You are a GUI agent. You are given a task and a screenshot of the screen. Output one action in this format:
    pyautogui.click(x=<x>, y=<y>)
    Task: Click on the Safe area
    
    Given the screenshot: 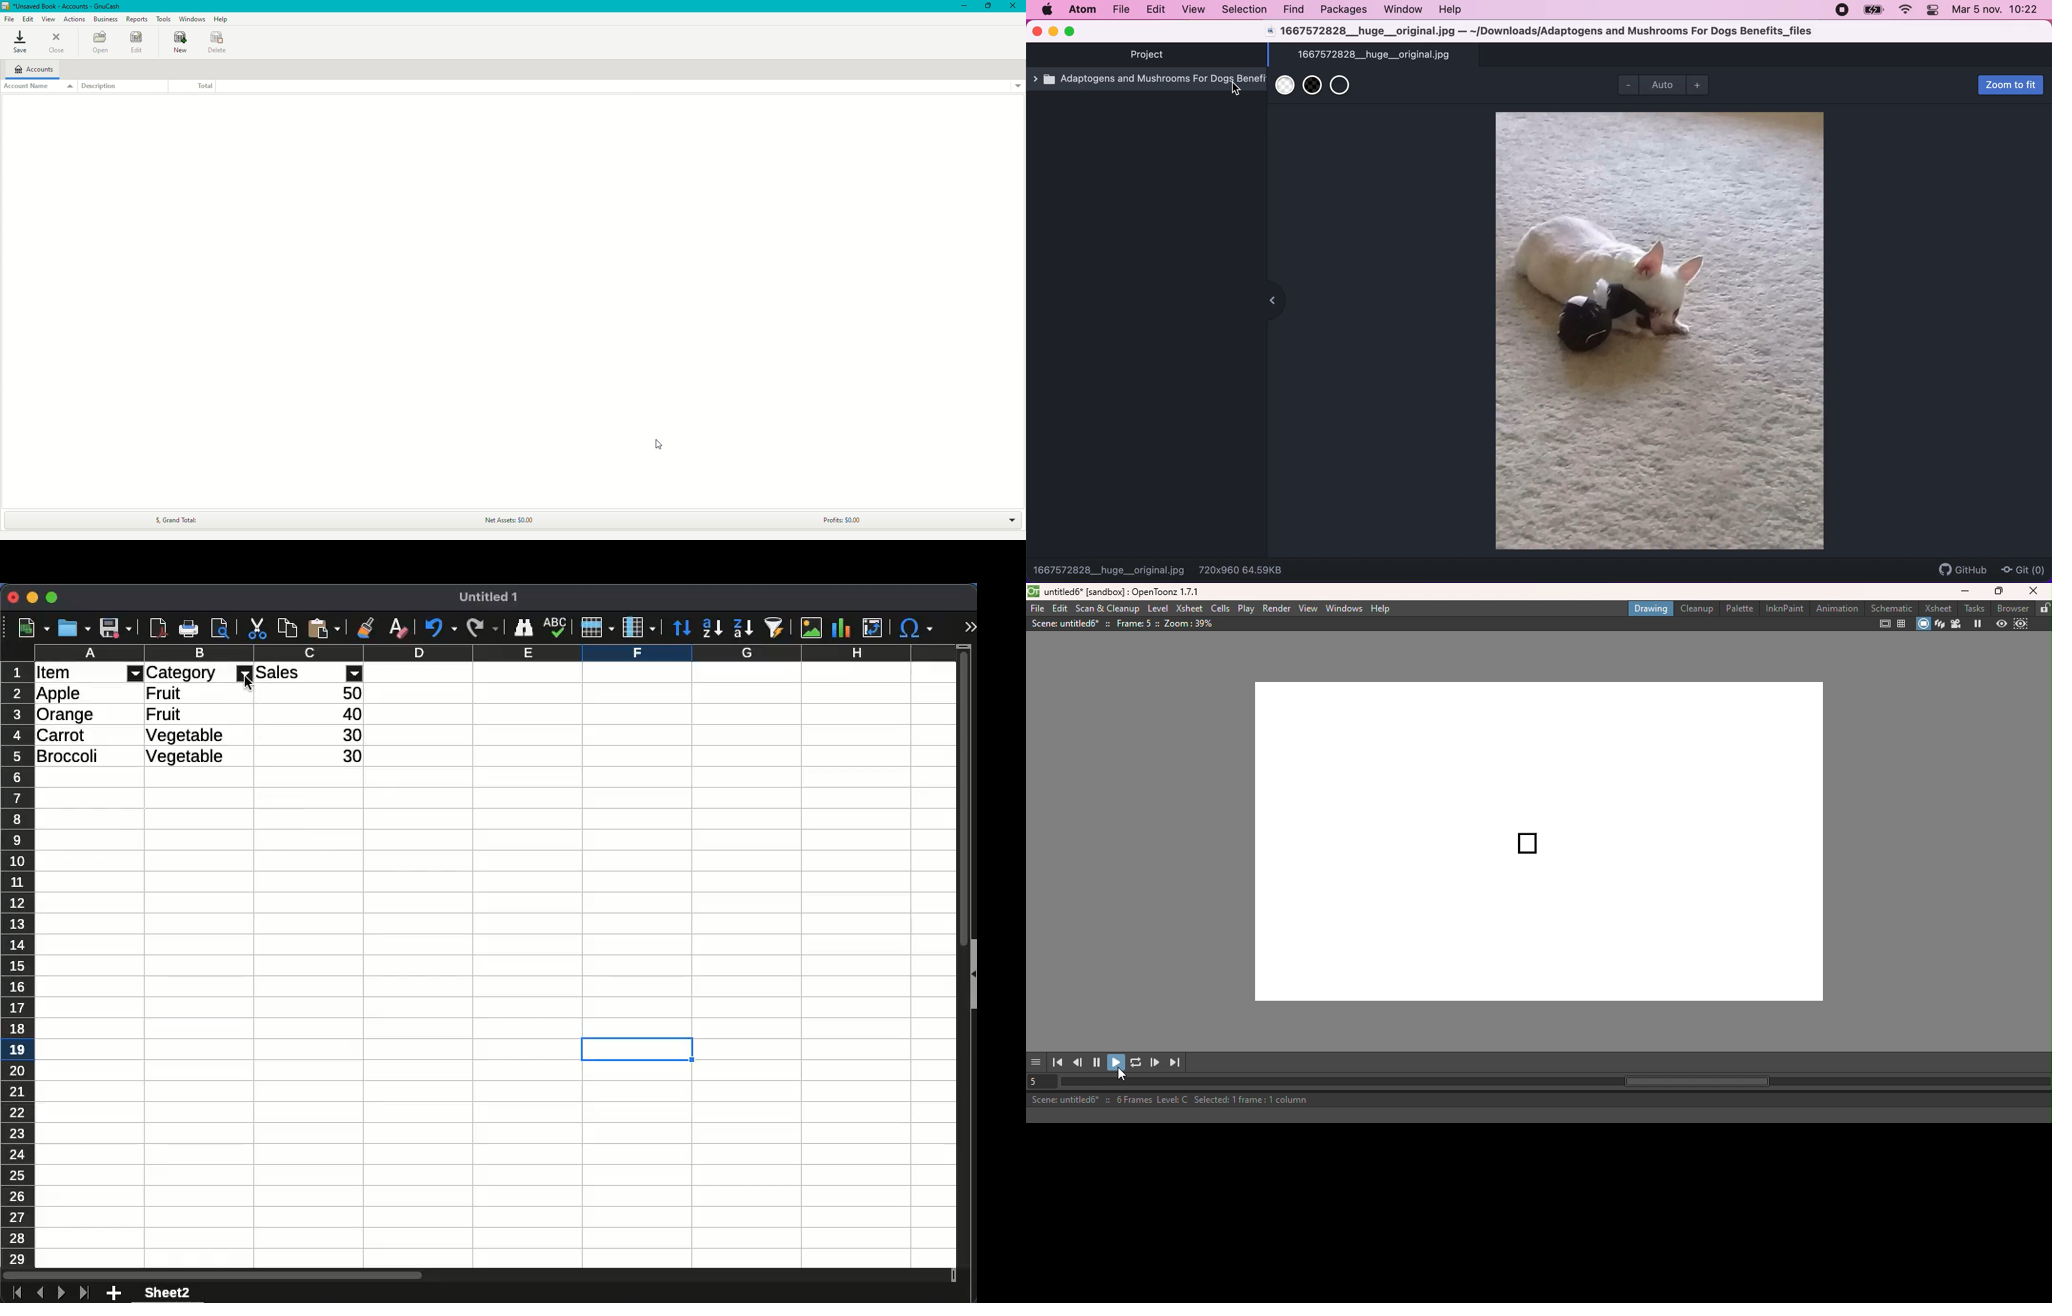 What is the action you would take?
    pyautogui.click(x=1884, y=624)
    